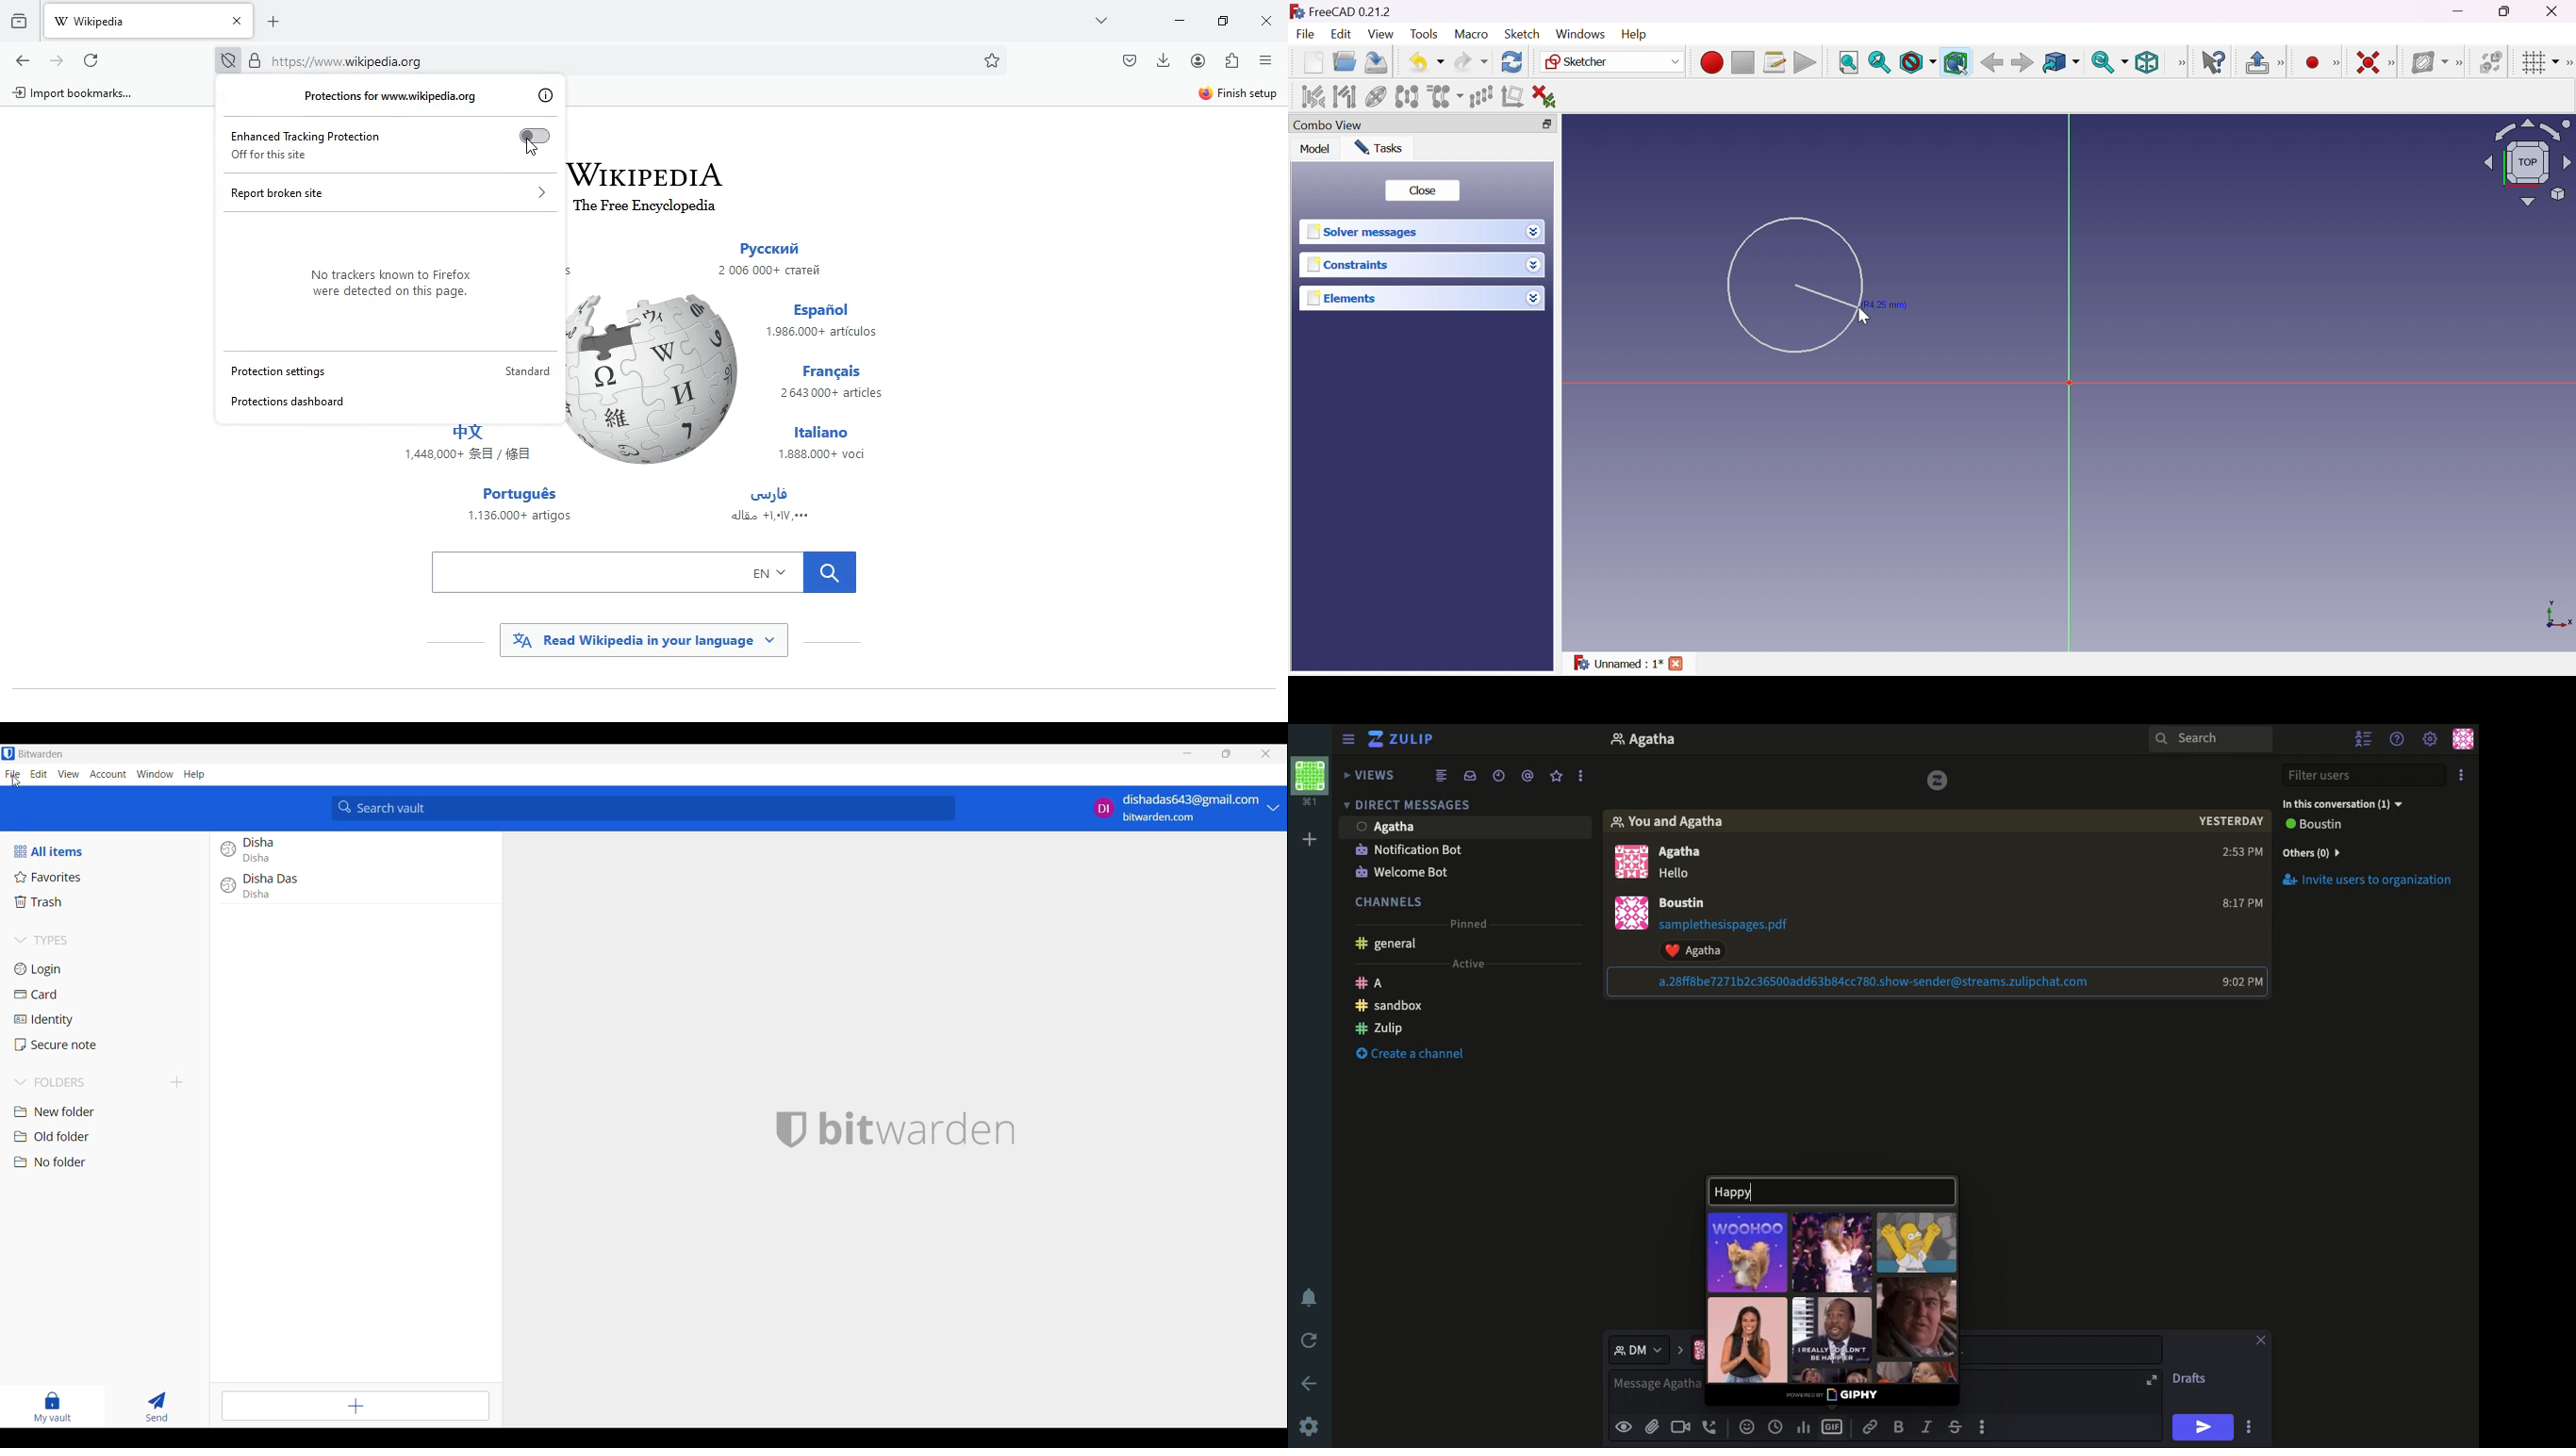 The width and height of the screenshot is (2576, 1456). I want to click on More Options, so click(1991, 1427).